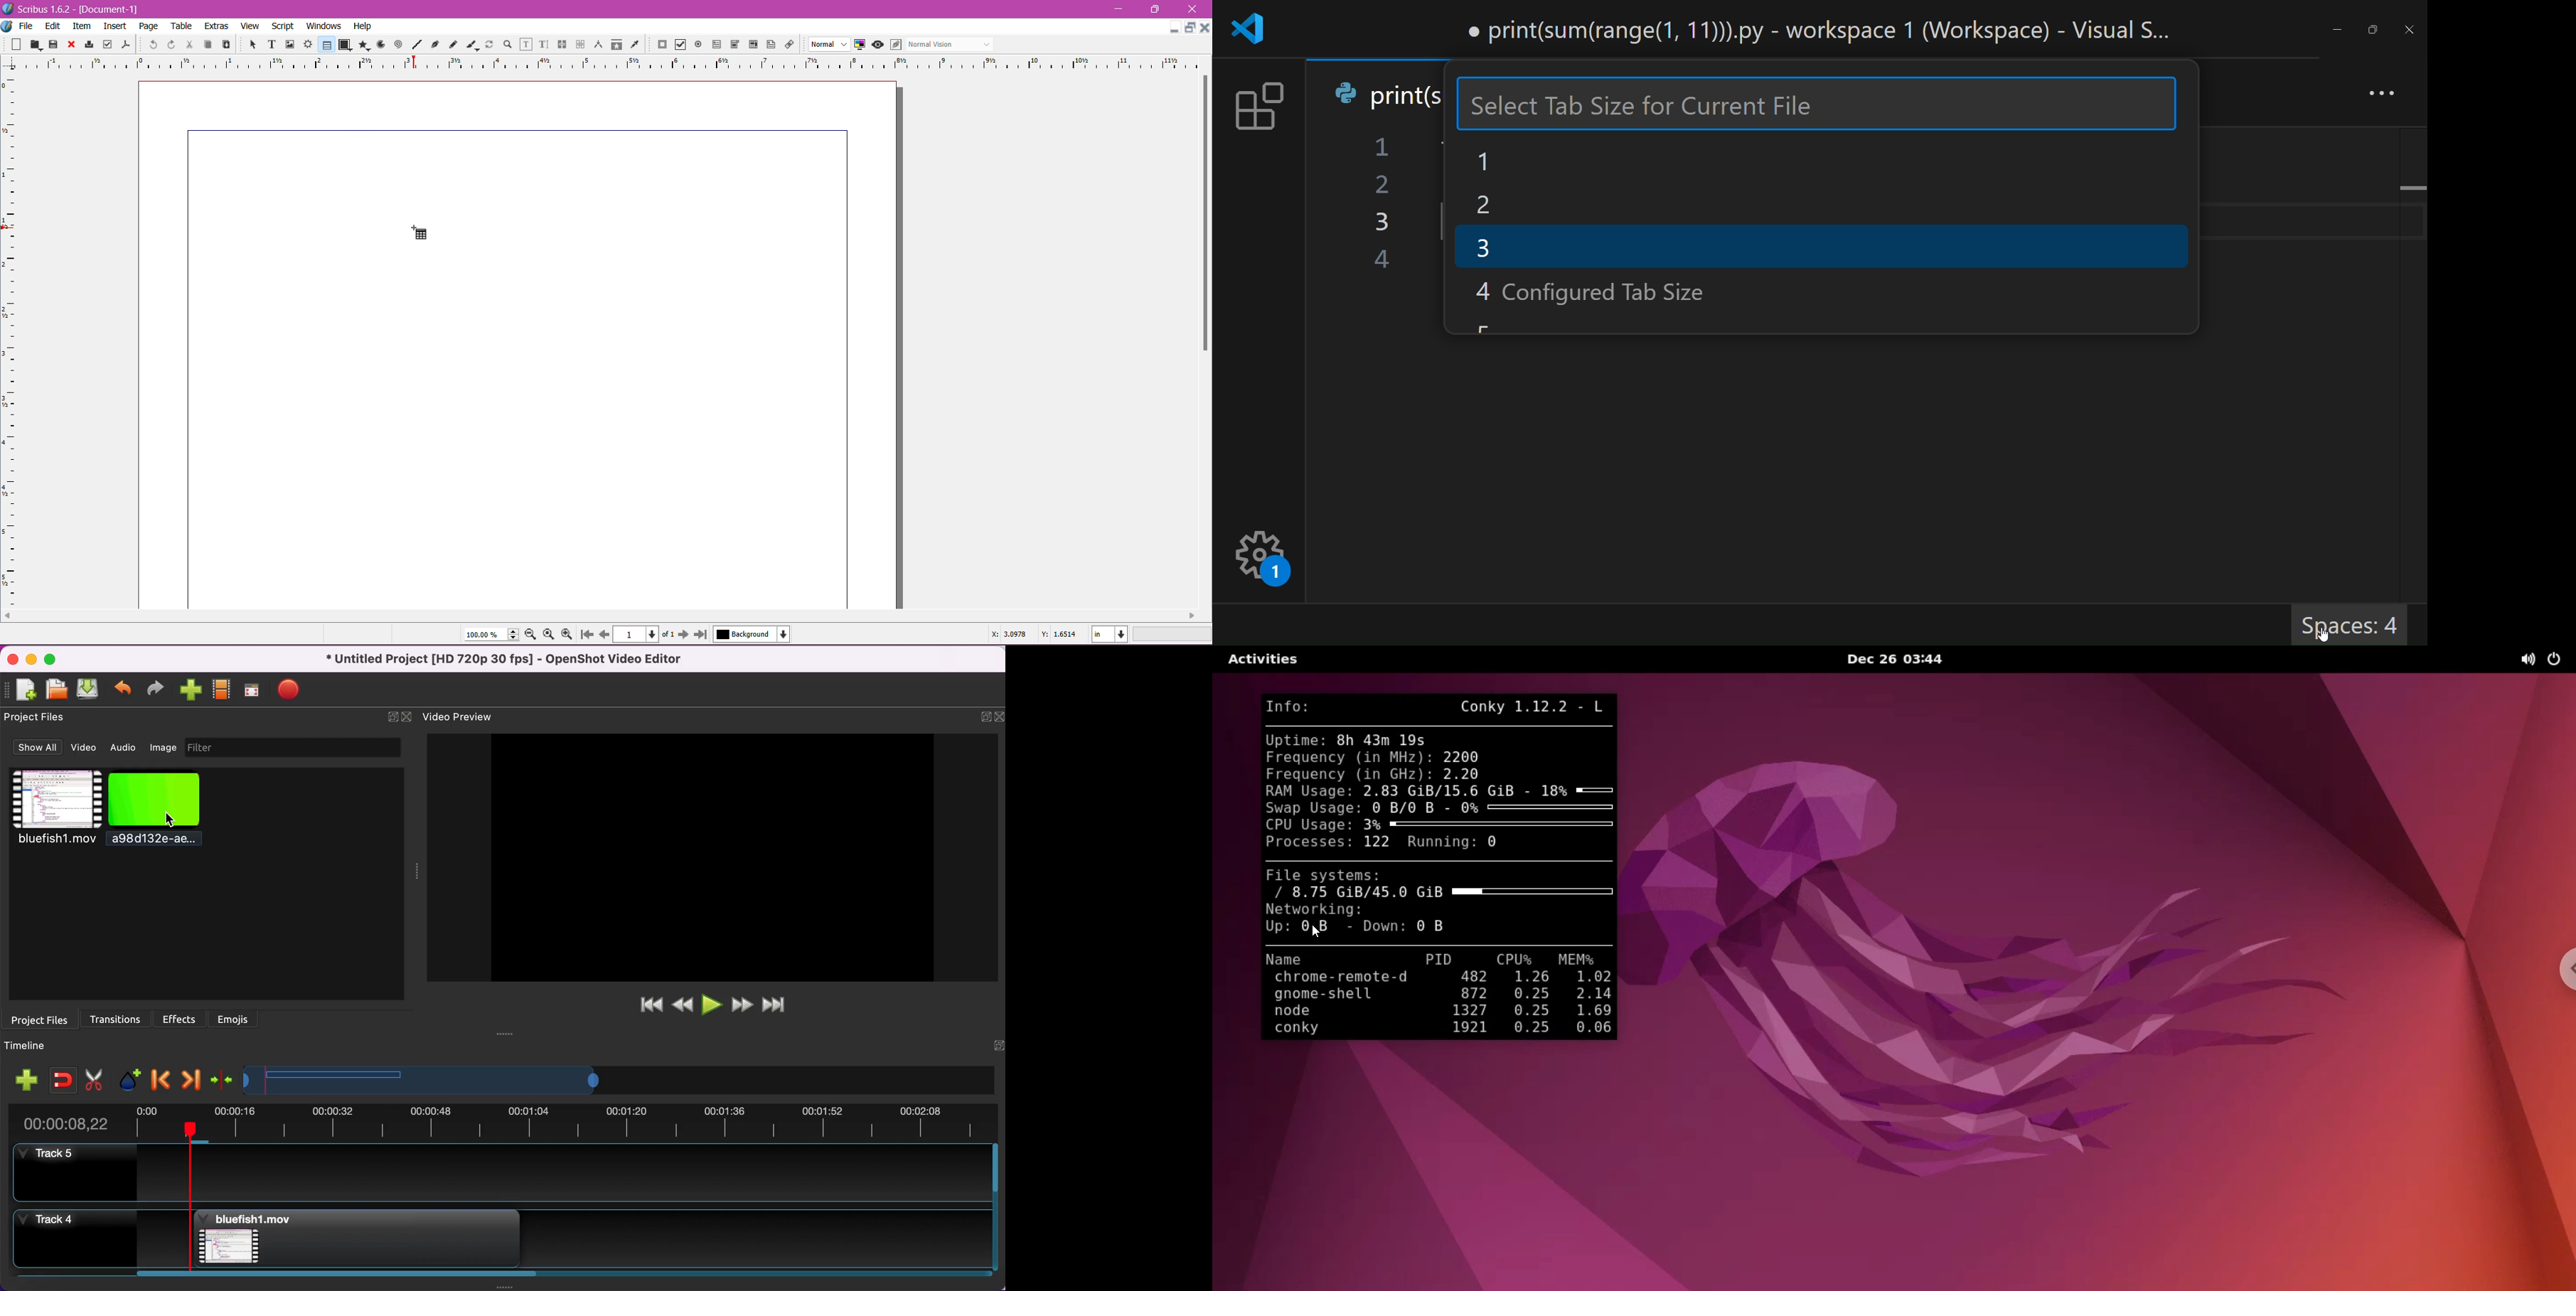  Describe the element at coordinates (526, 44) in the screenshot. I see `Edit Text in Frames` at that location.